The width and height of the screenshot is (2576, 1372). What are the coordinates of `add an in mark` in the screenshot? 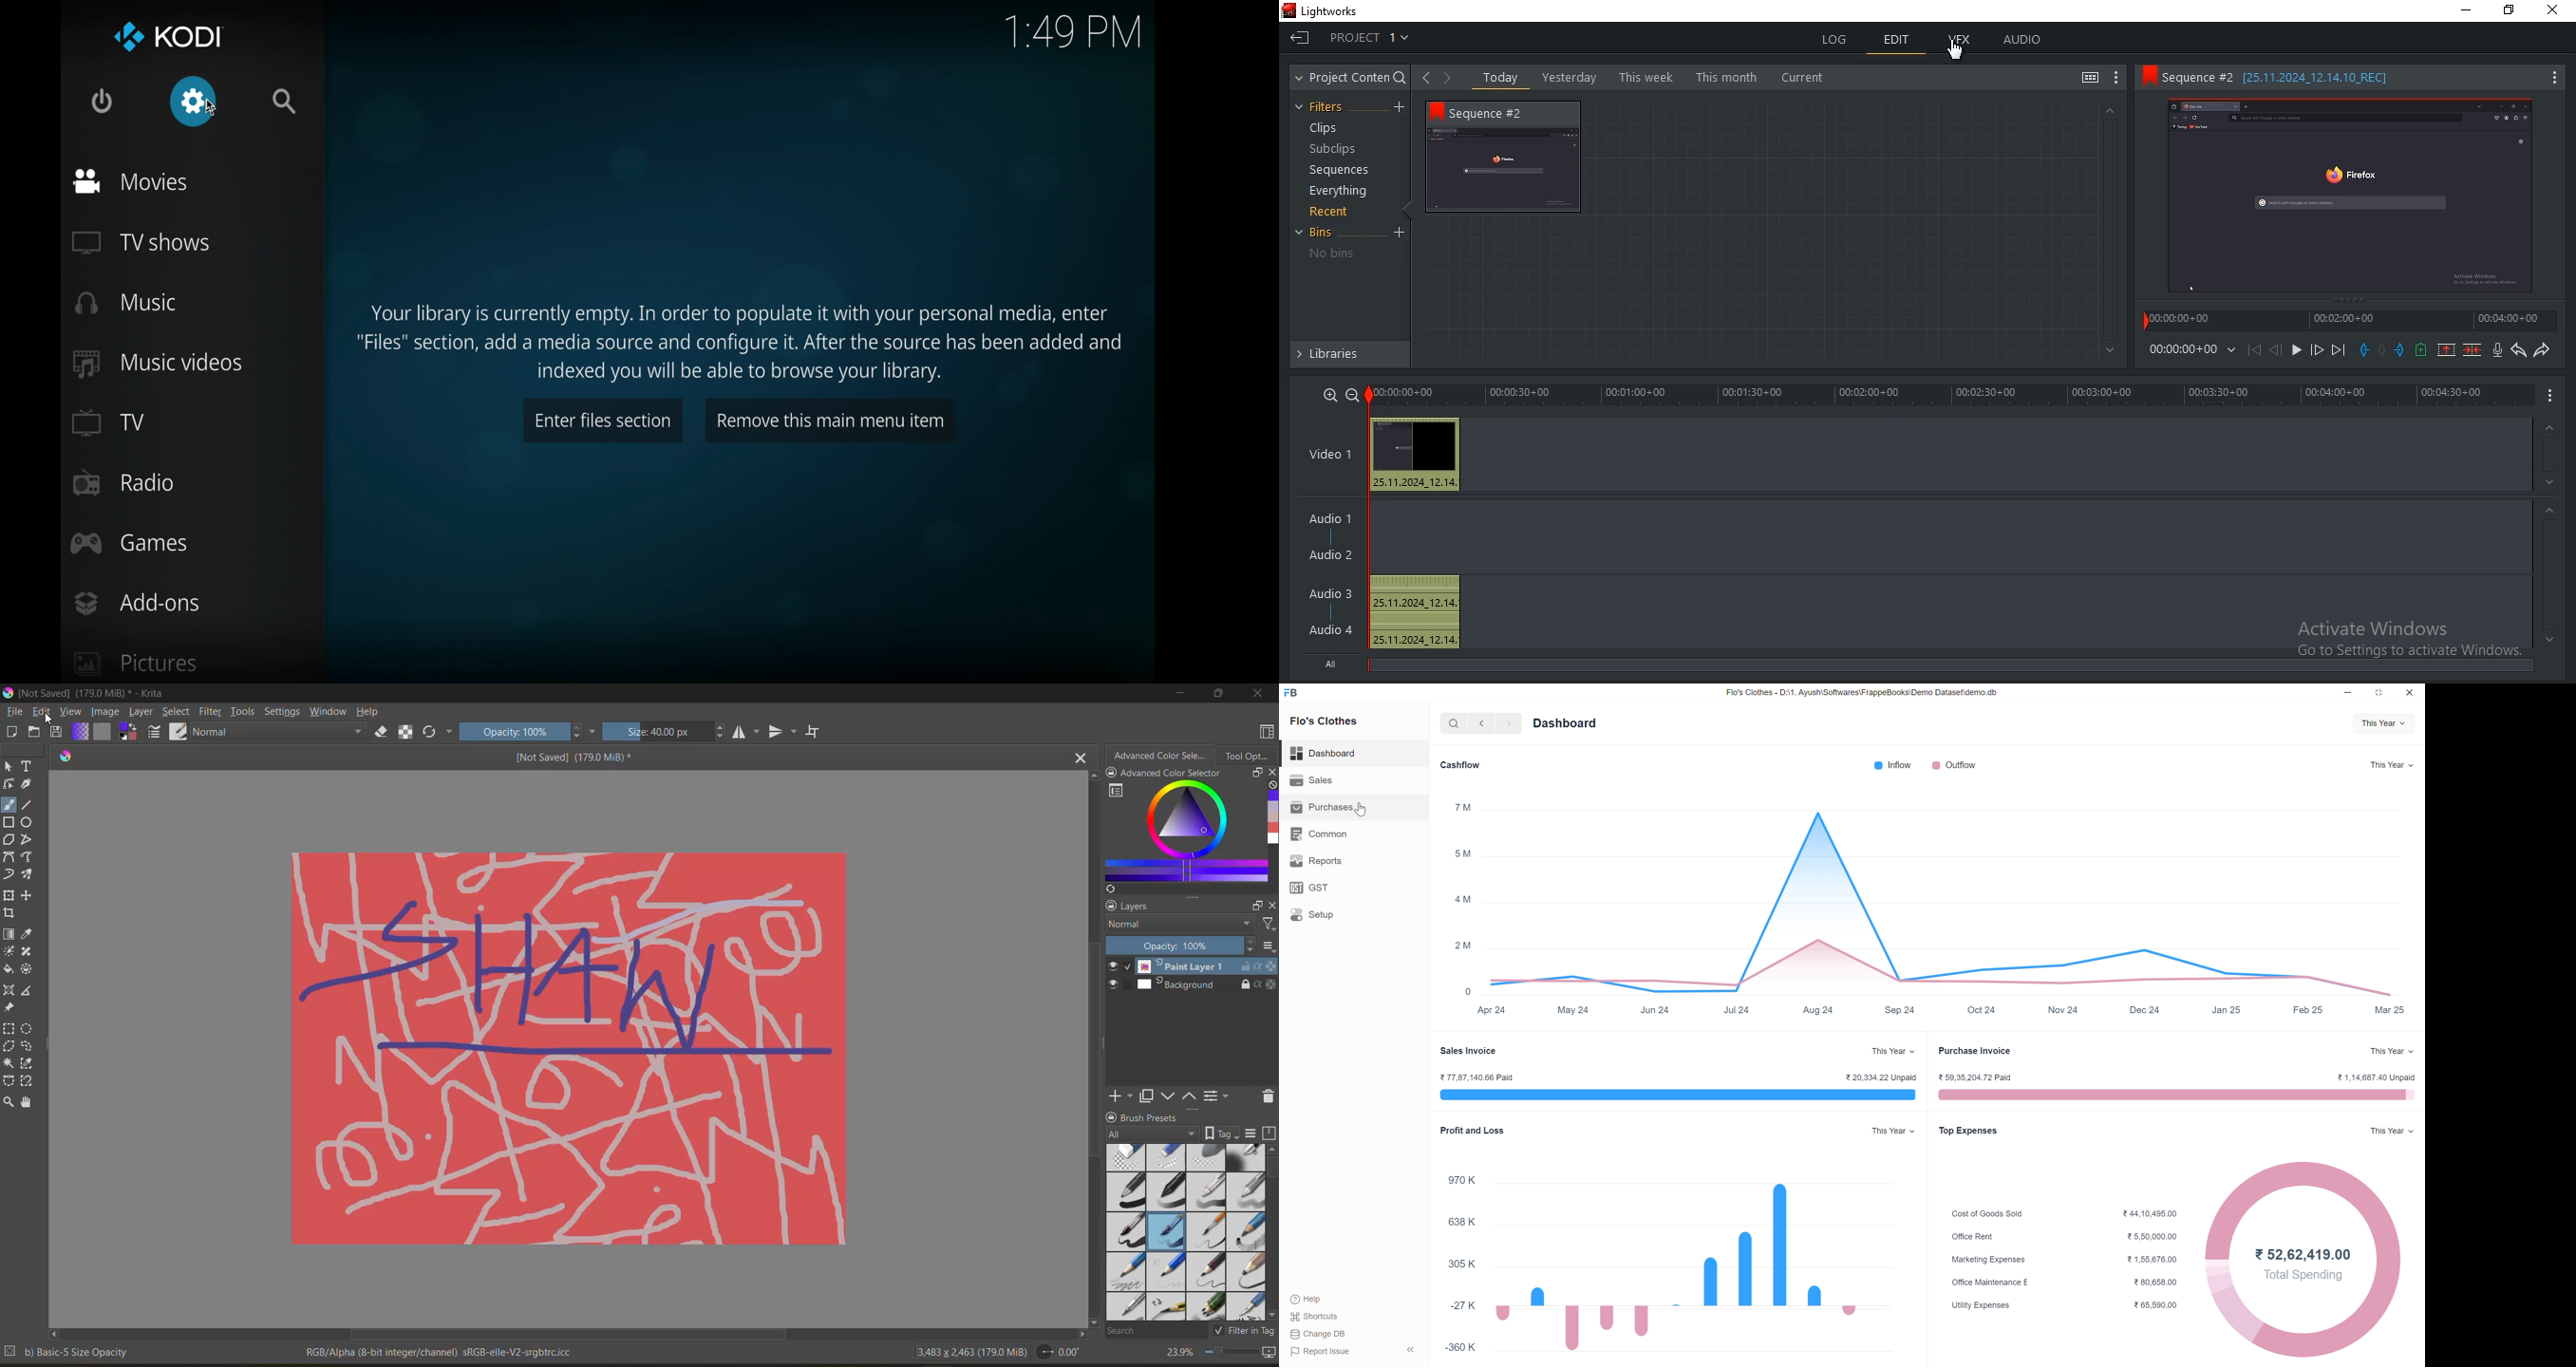 It's located at (2363, 350).